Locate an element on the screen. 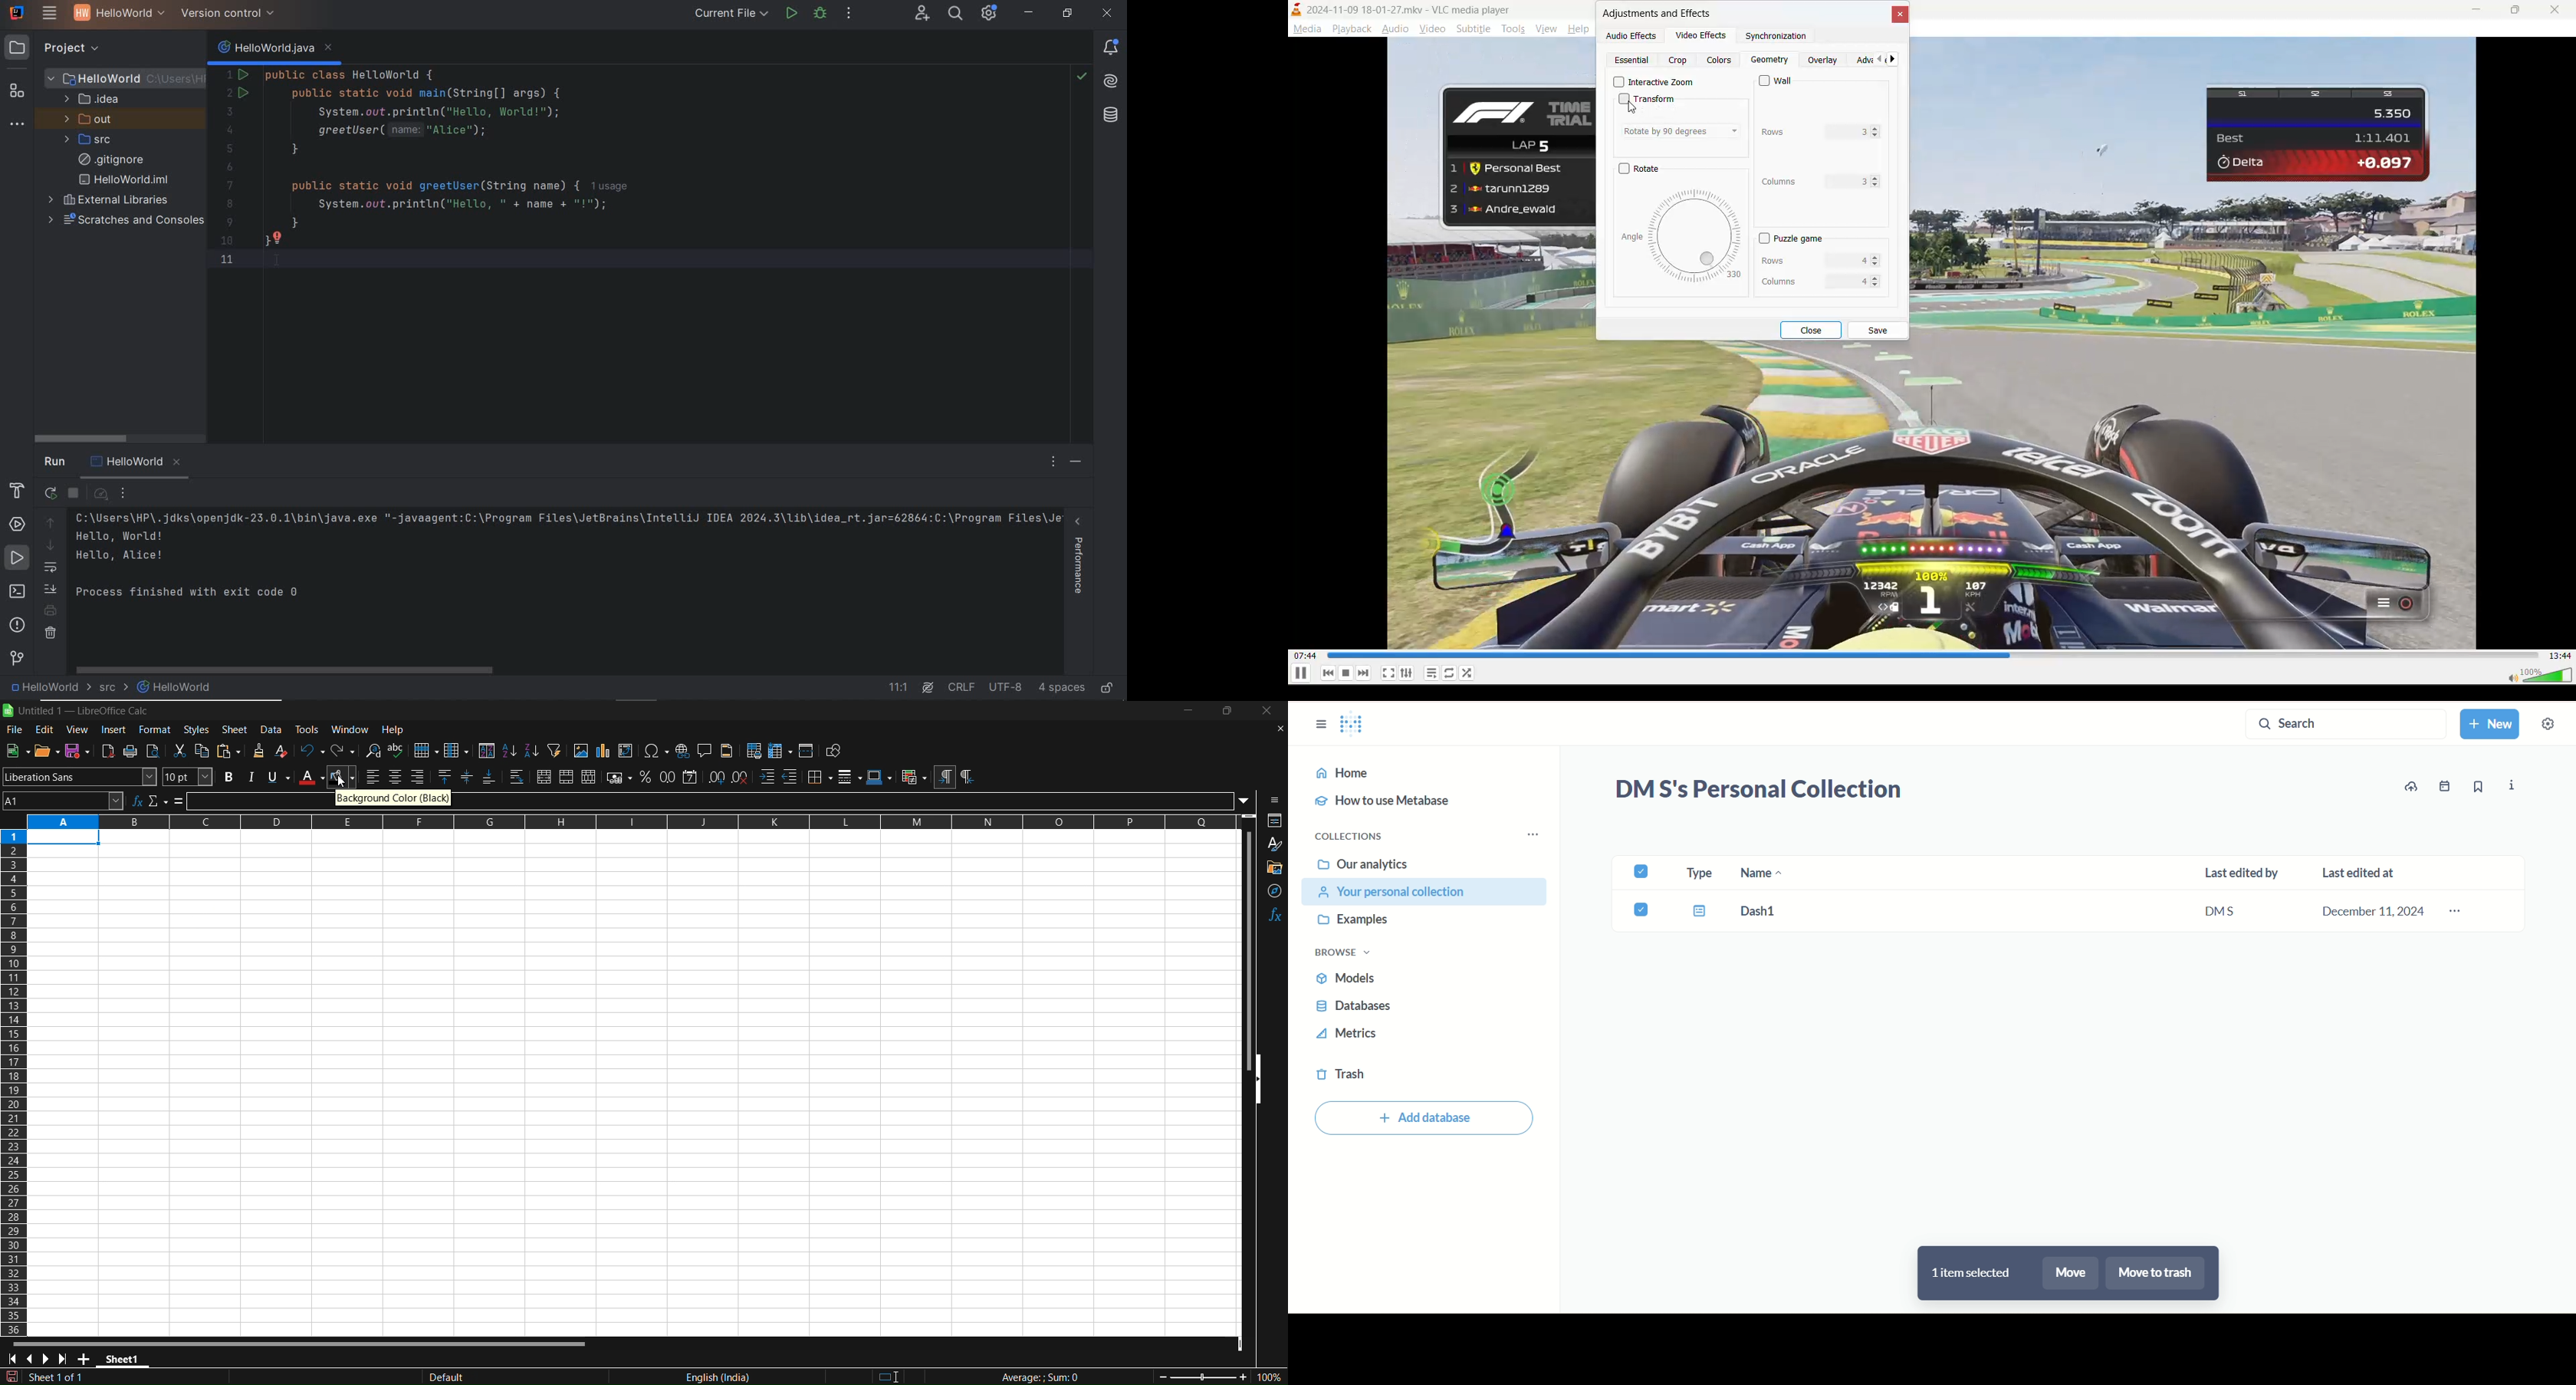 The height and width of the screenshot is (1400, 2576). borders is located at coordinates (821, 777).